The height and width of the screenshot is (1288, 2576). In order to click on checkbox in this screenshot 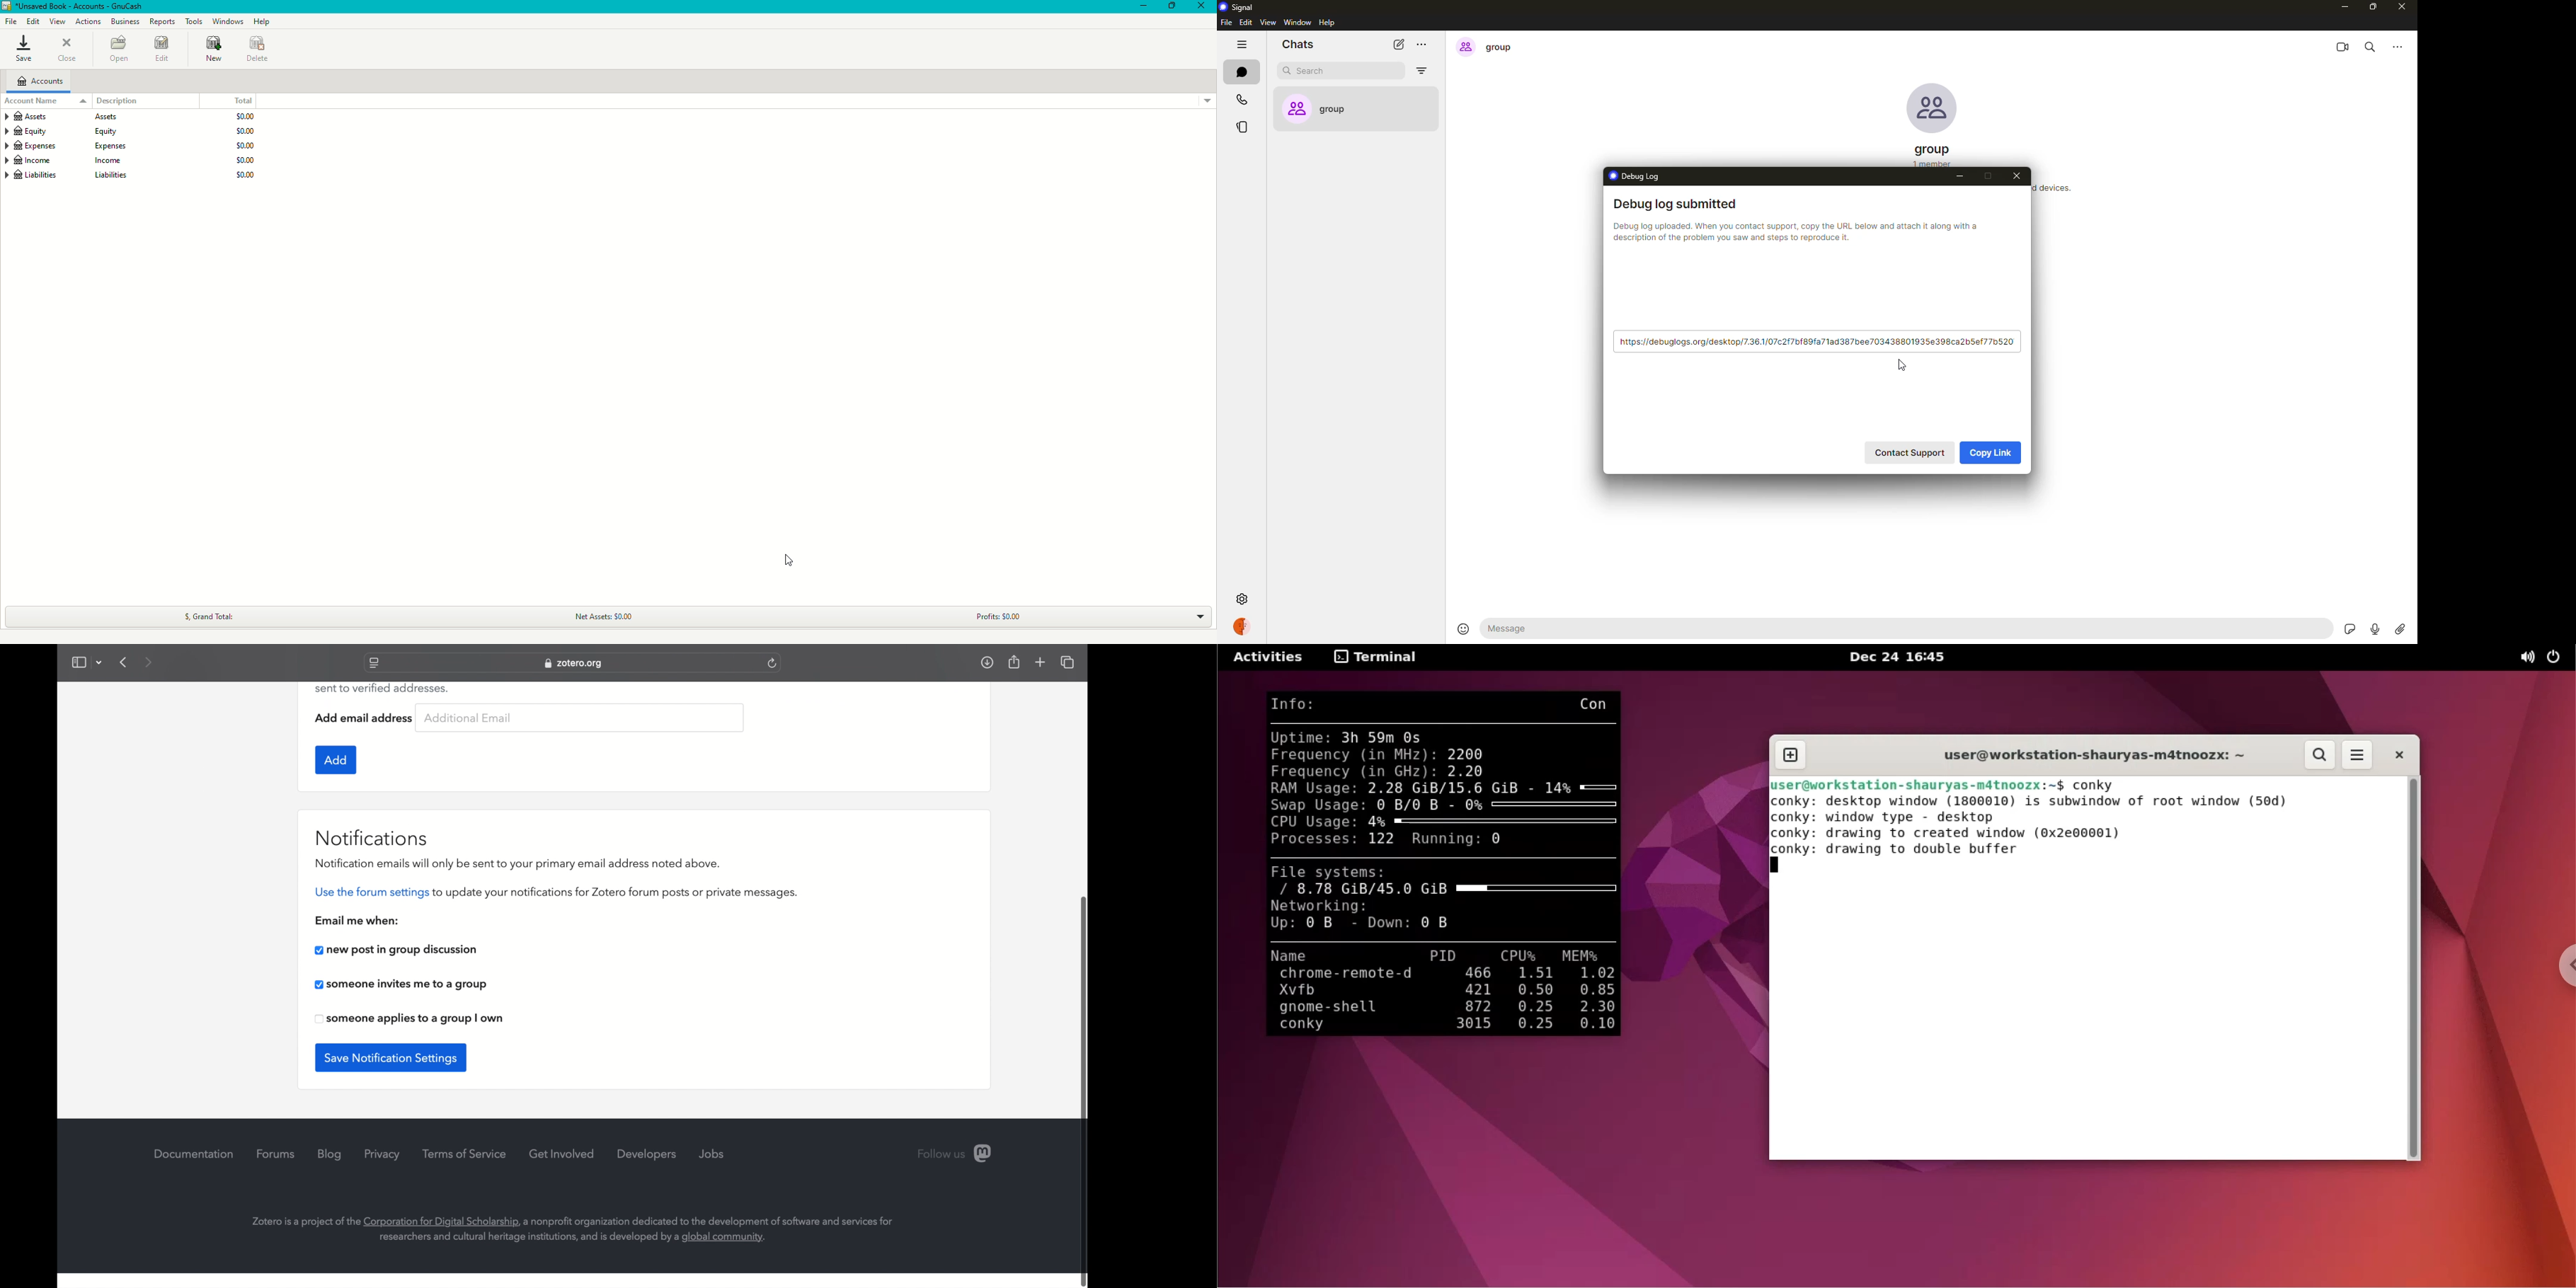, I will do `click(409, 1019)`.